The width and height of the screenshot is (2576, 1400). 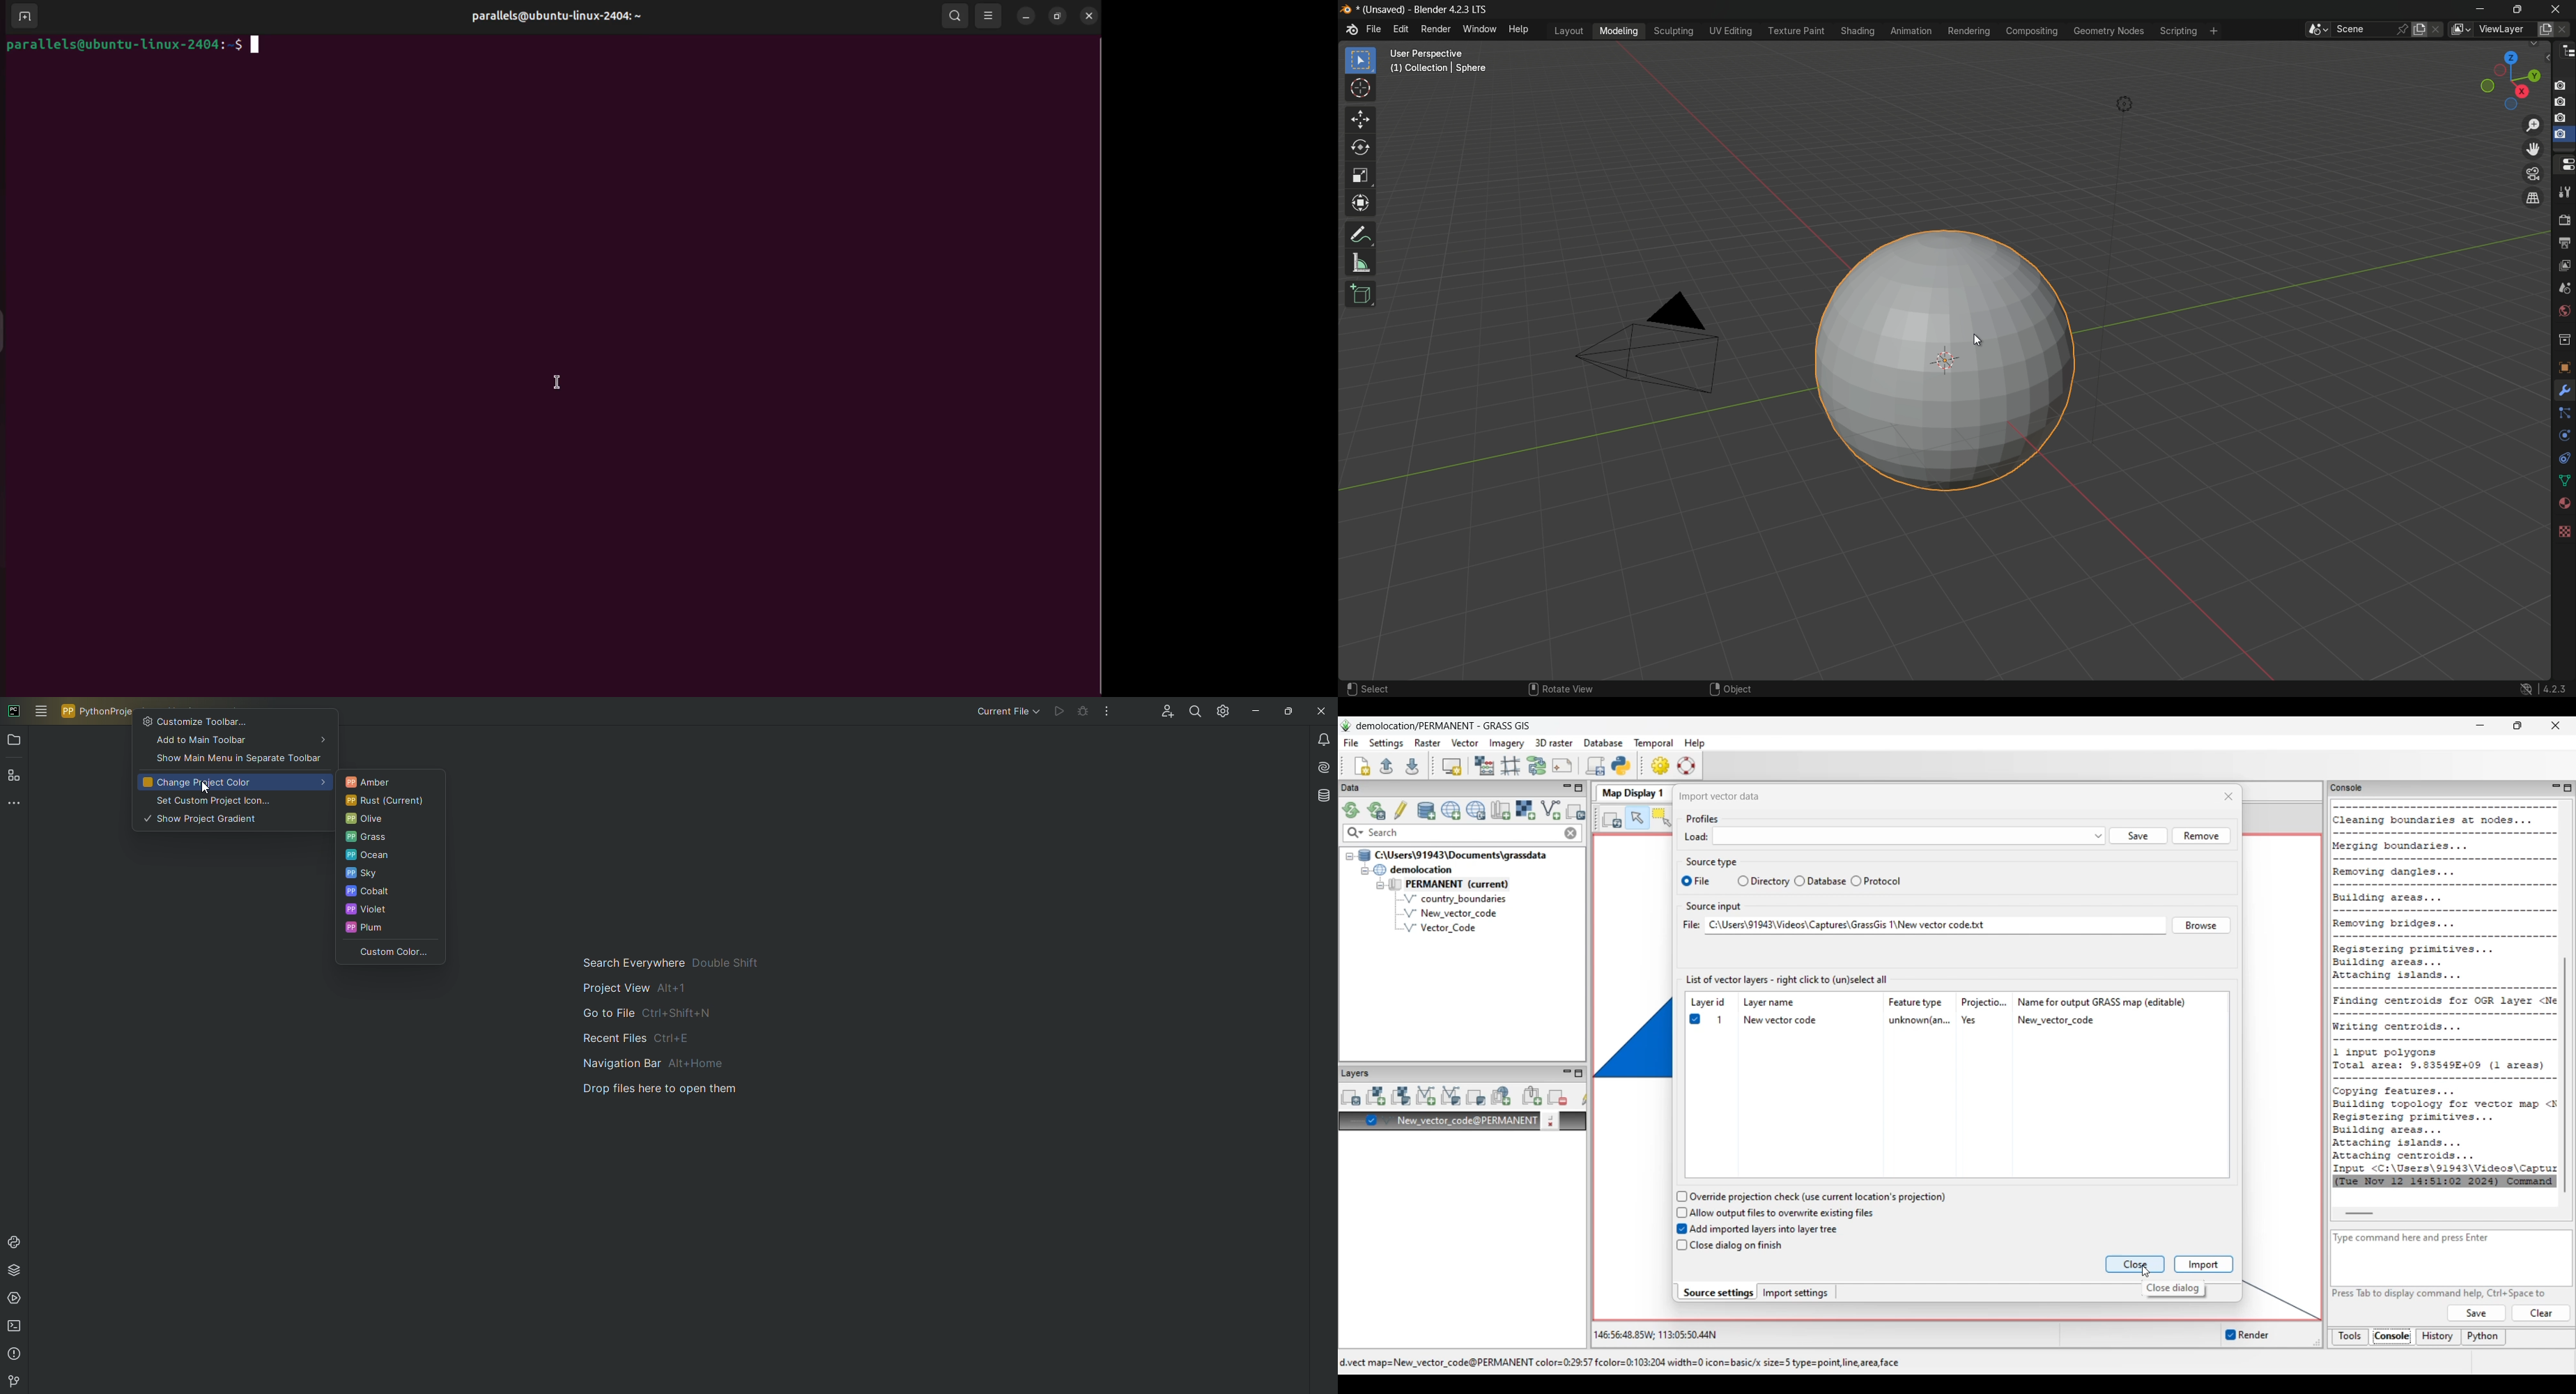 I want to click on outliner, so click(x=2566, y=54).